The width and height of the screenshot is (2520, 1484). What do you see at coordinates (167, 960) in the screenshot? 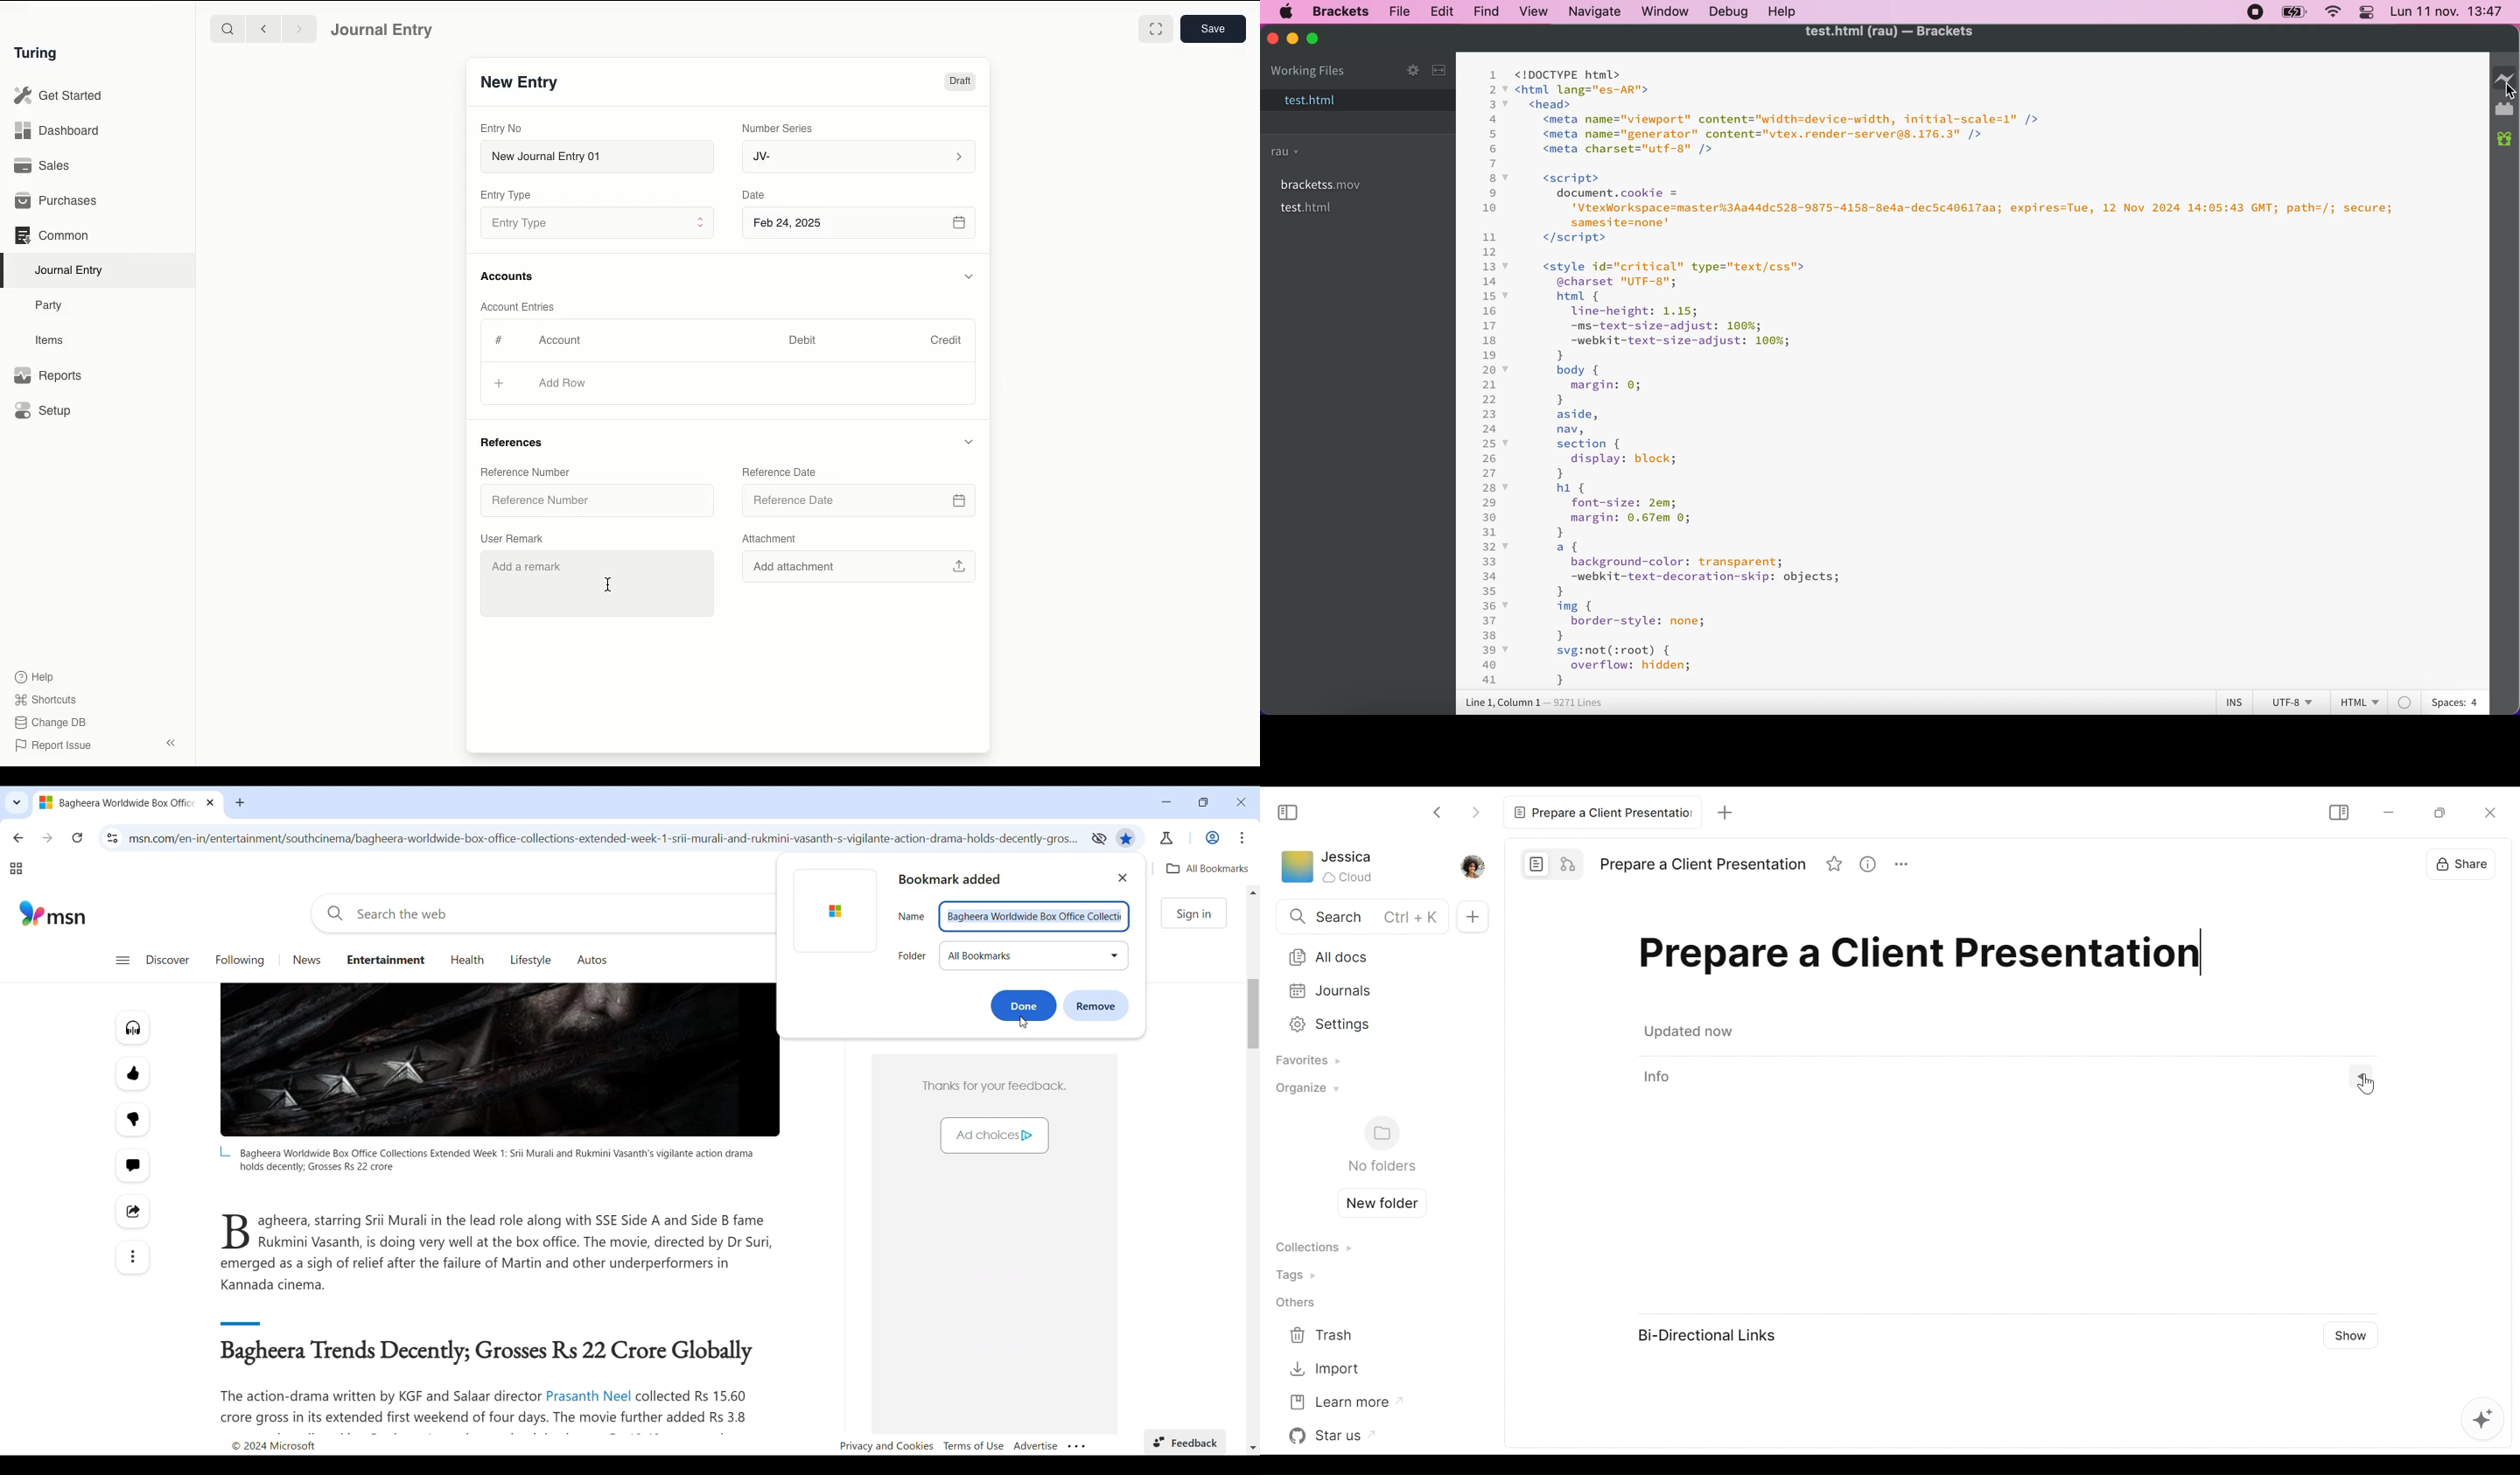
I see `Go to discover page` at bounding box center [167, 960].